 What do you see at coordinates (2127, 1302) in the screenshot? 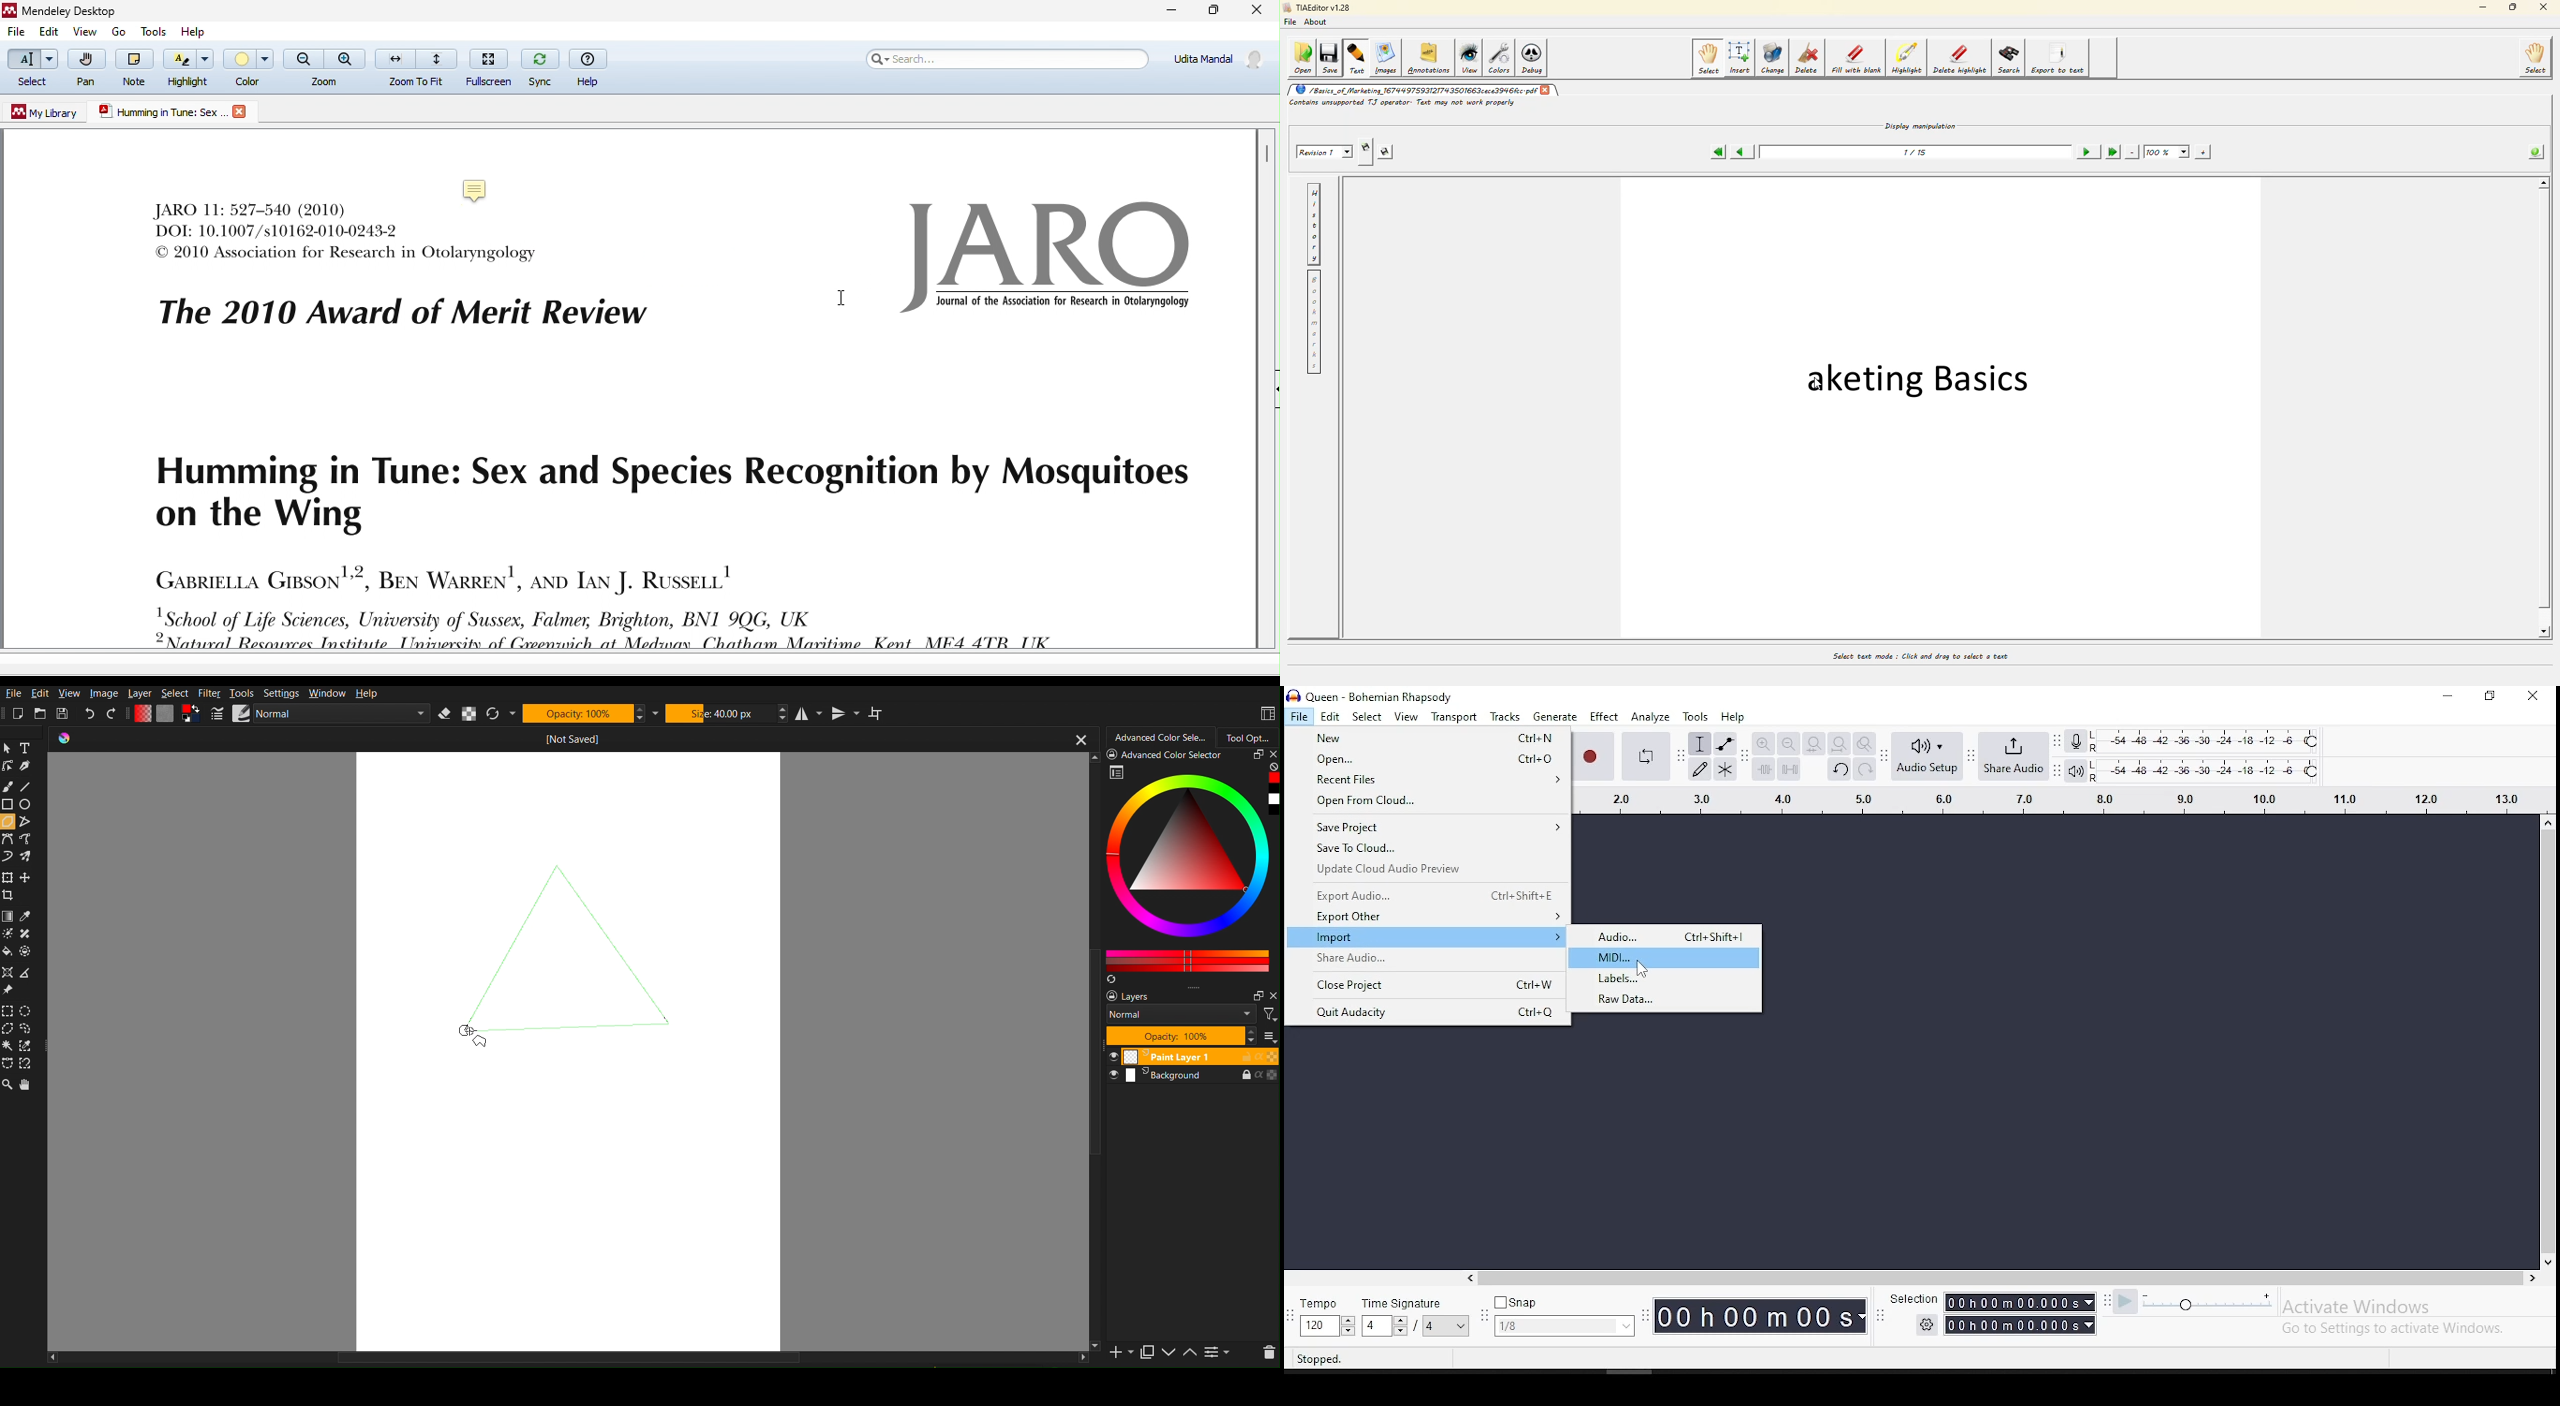
I see `play at speed` at bounding box center [2127, 1302].